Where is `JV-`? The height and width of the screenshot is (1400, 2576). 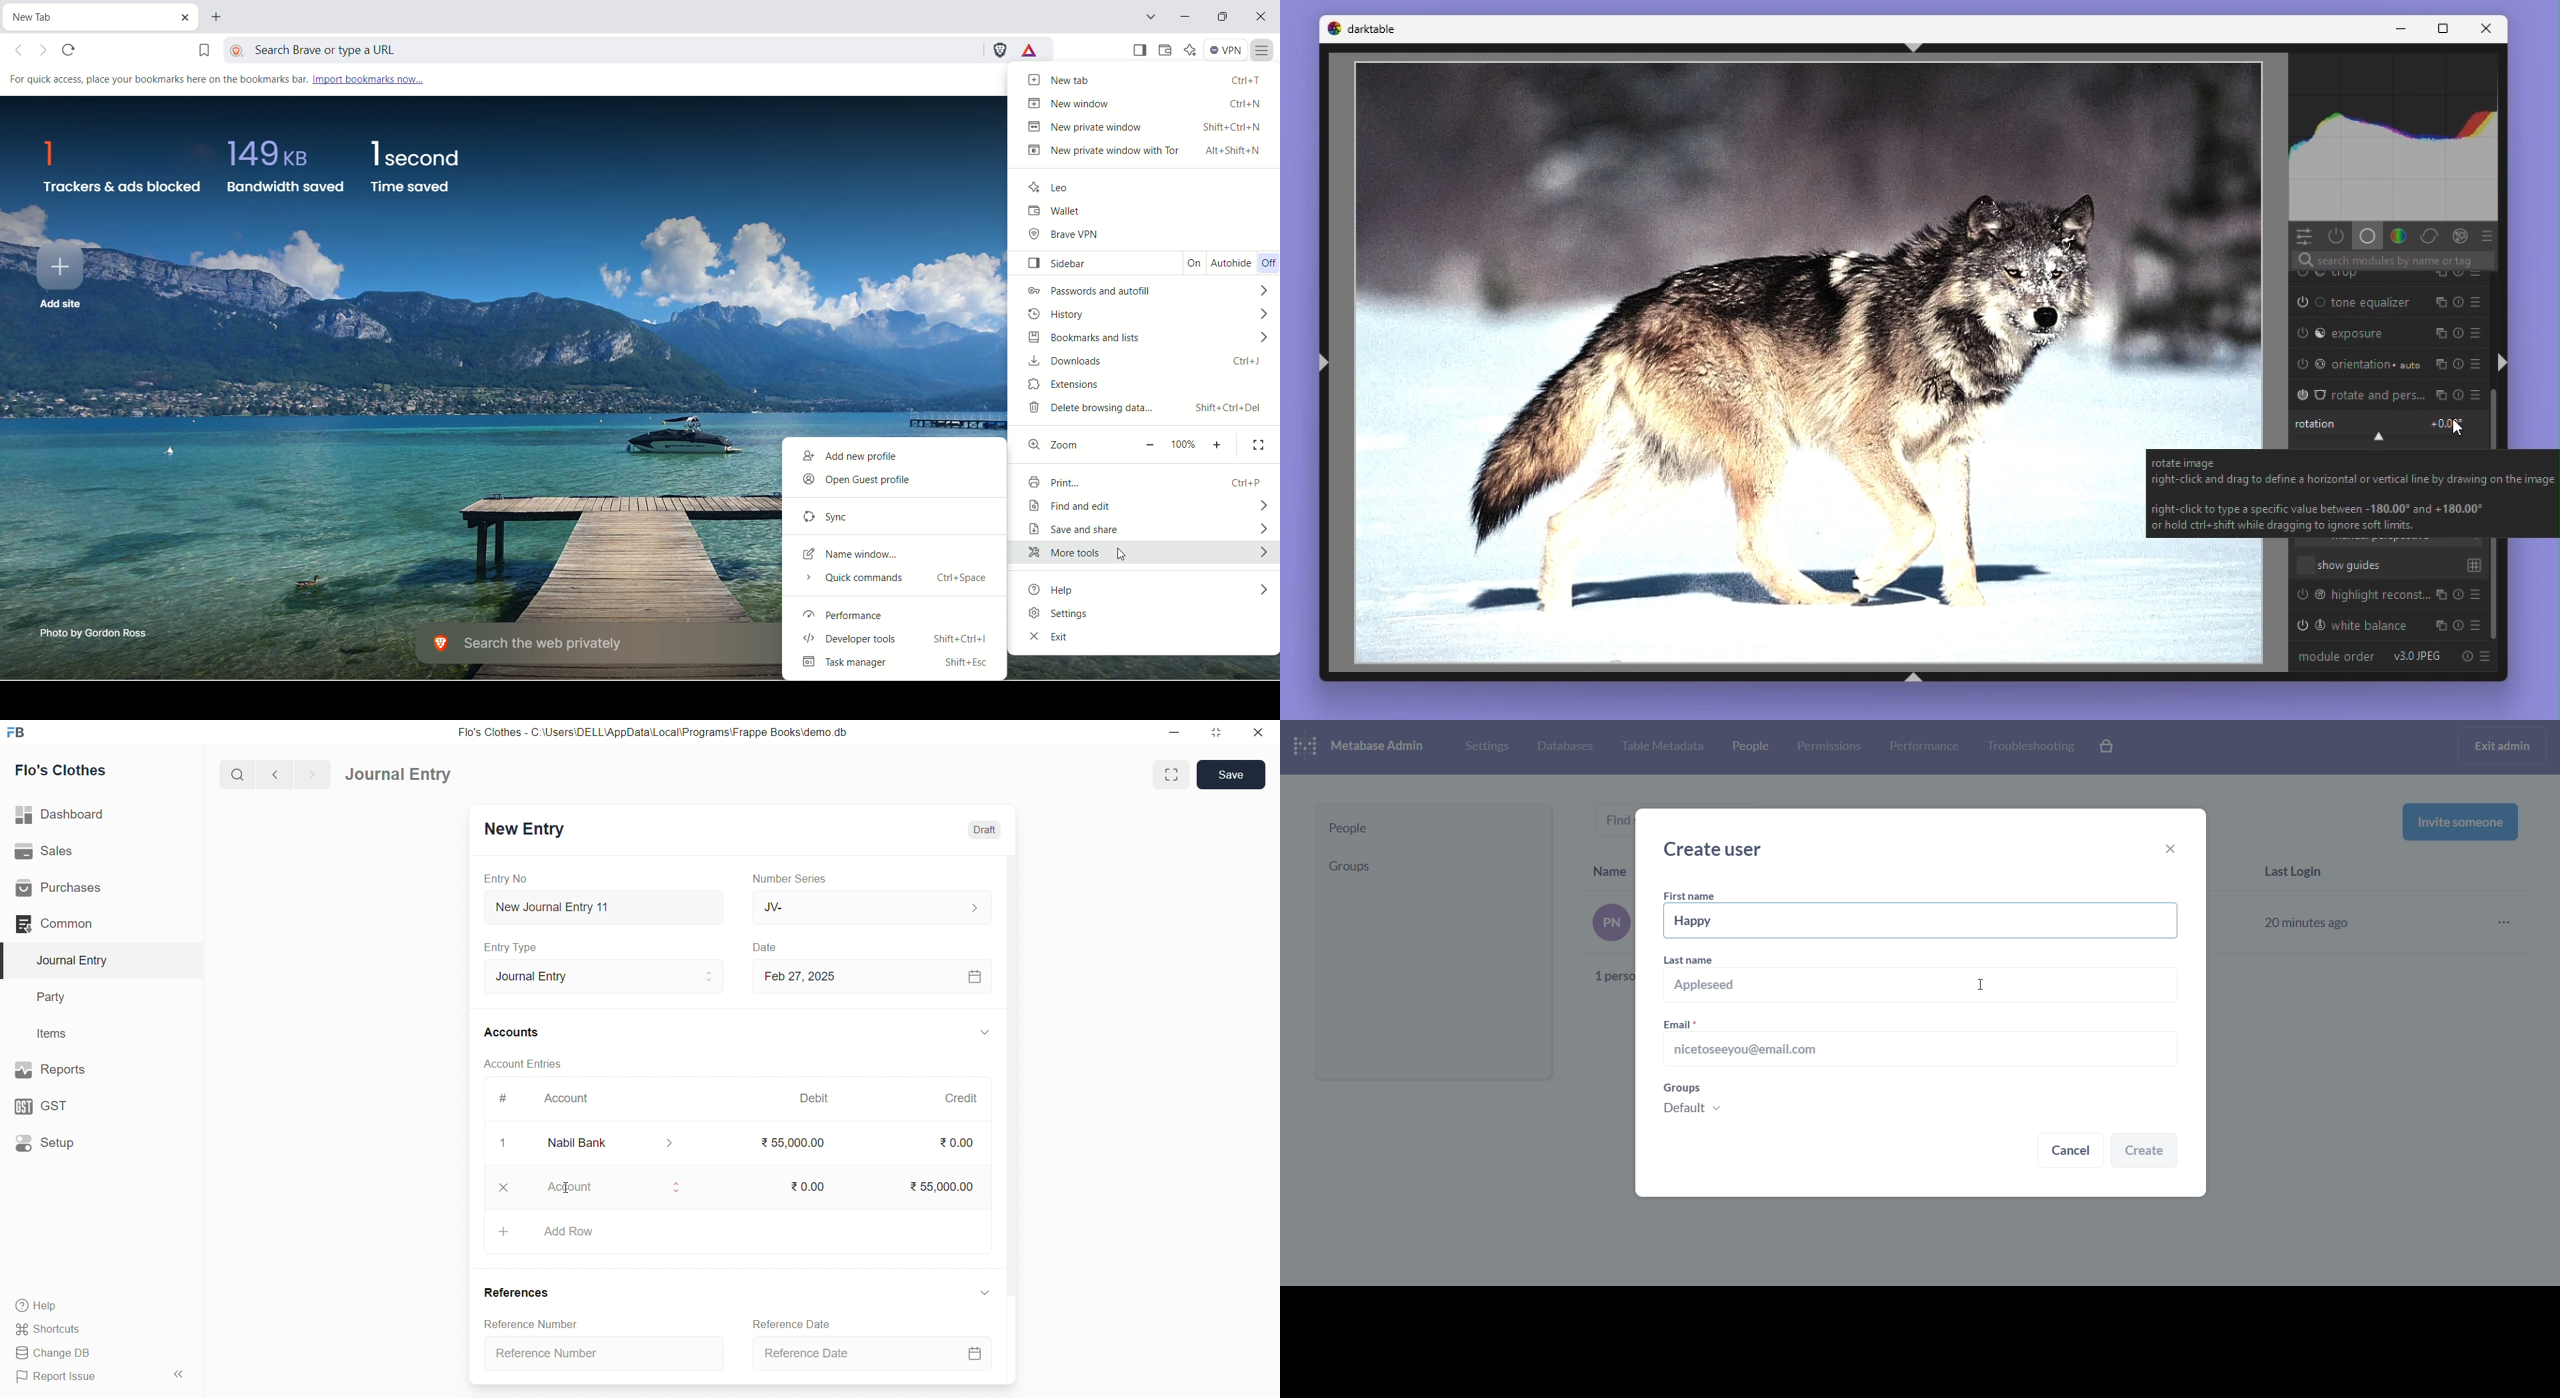 JV- is located at coordinates (871, 905).